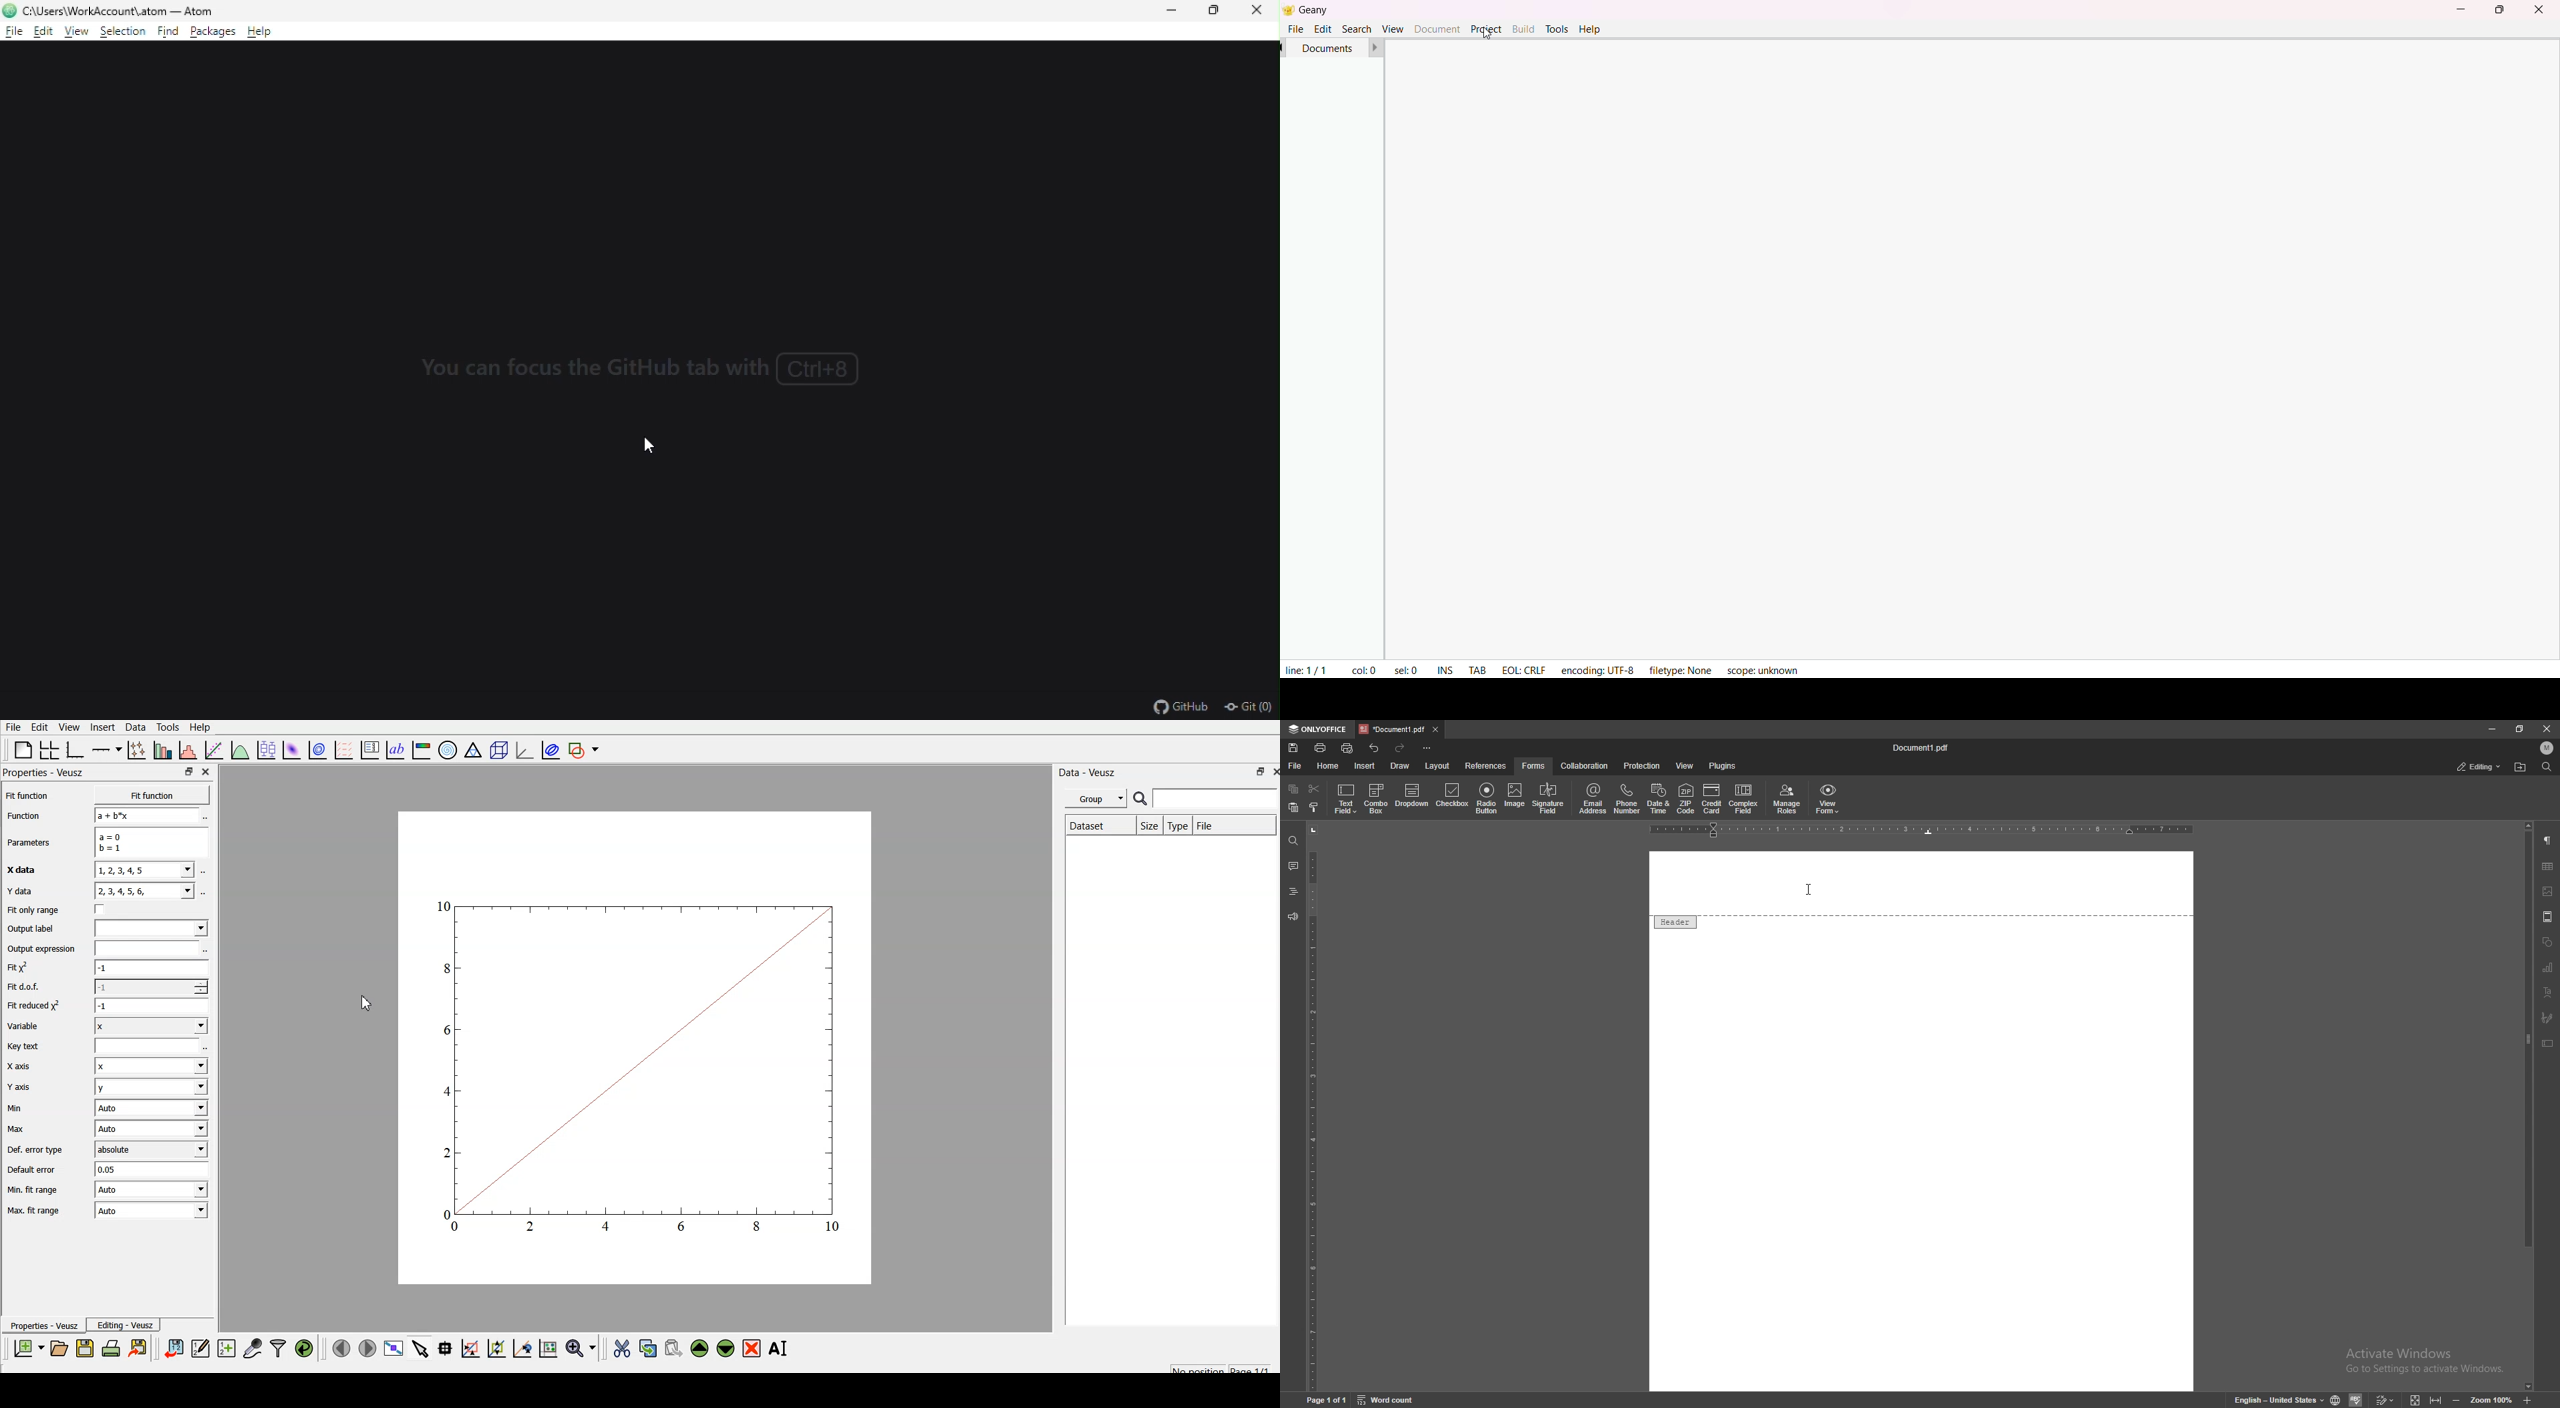  Describe the element at coordinates (1723, 766) in the screenshot. I see `plugins` at that location.